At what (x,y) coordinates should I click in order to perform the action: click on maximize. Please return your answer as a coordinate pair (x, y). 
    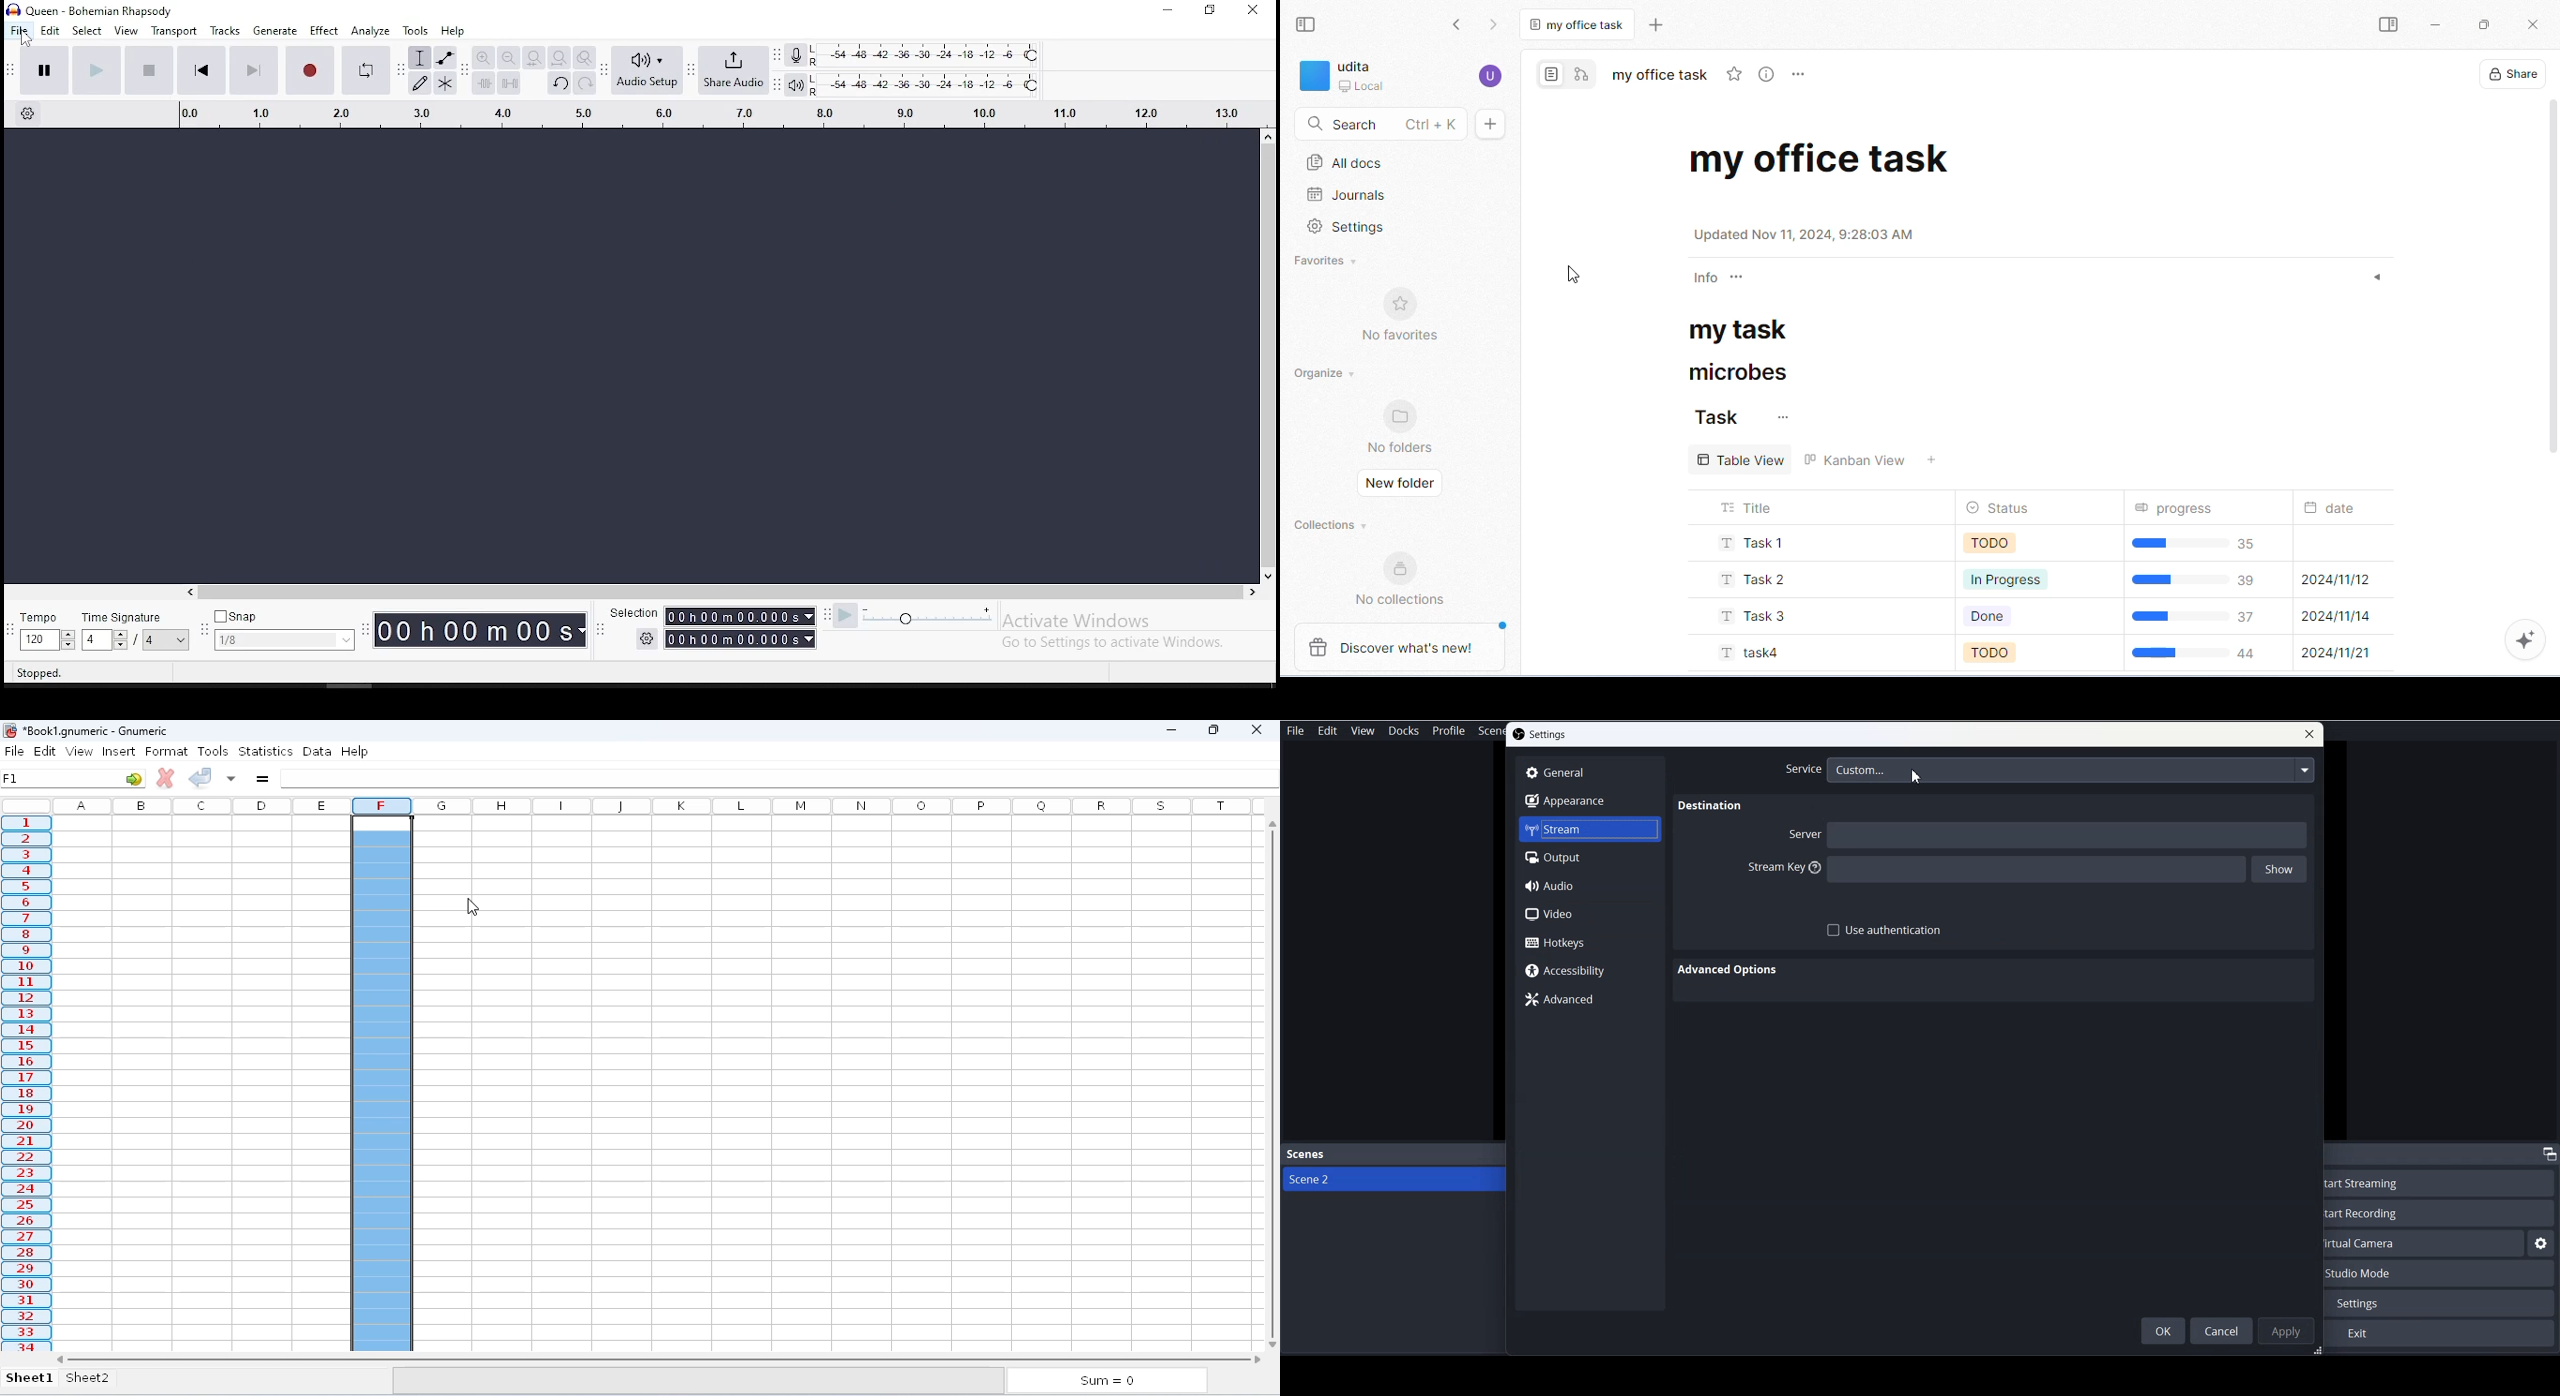
    Looking at the image, I should click on (2485, 24).